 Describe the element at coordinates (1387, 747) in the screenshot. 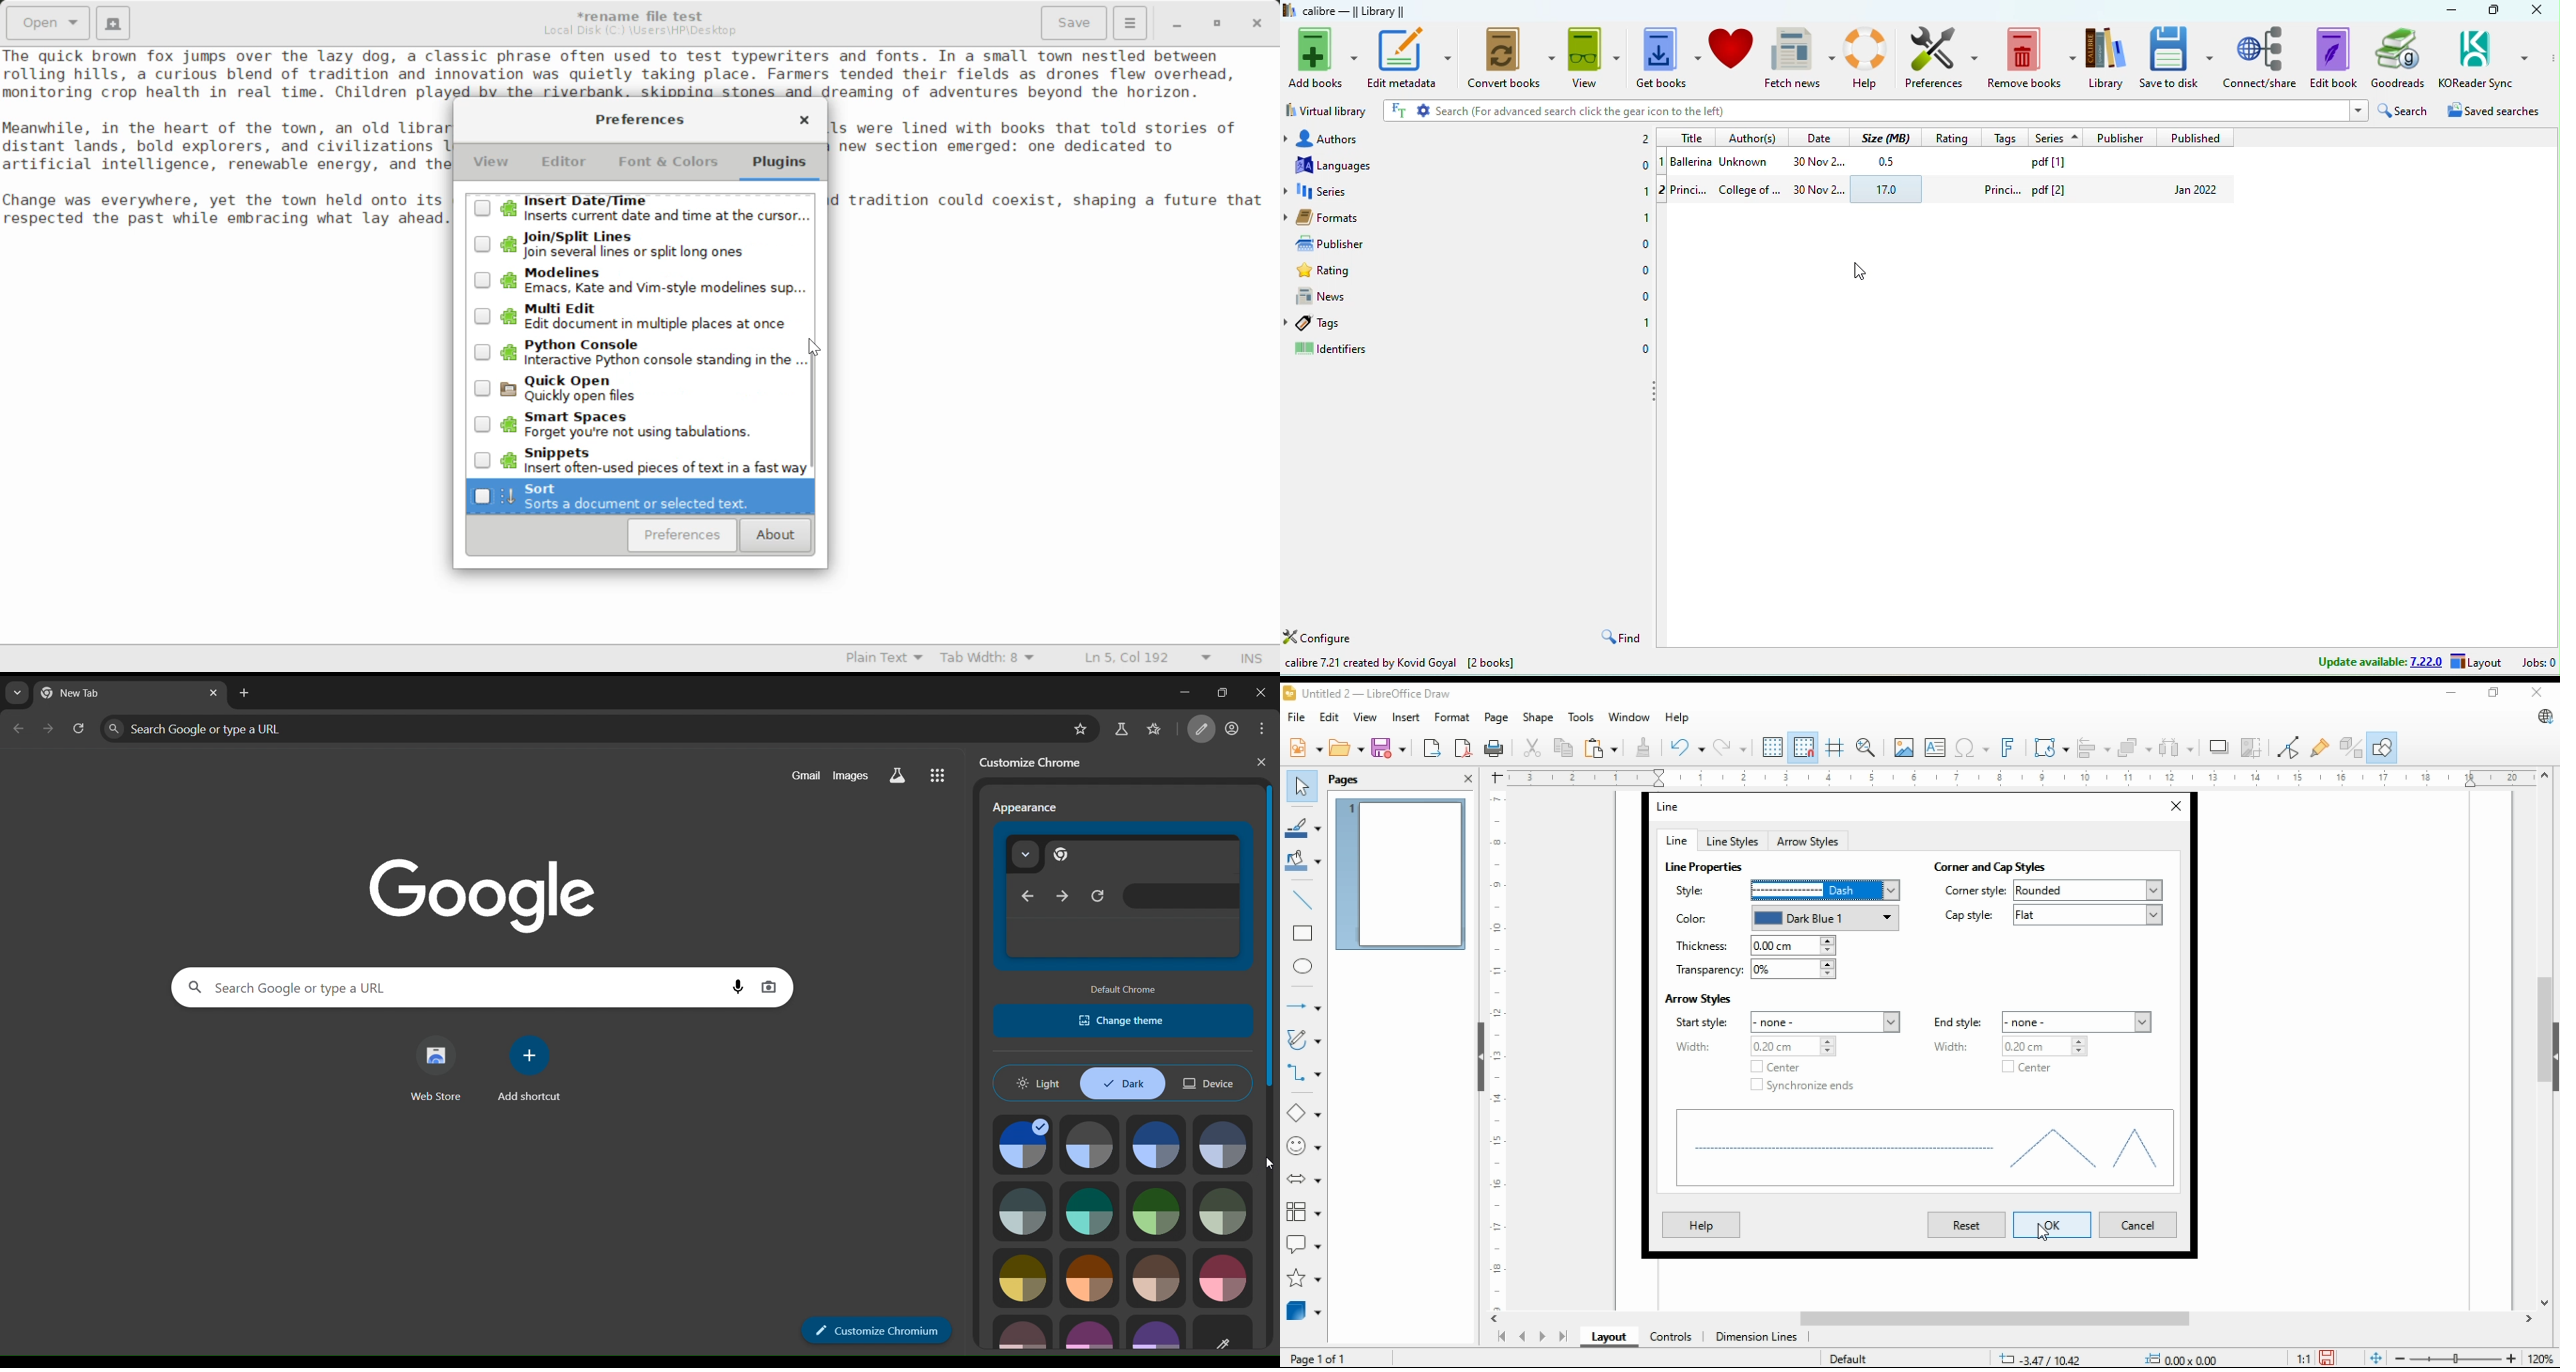

I see `save` at that location.